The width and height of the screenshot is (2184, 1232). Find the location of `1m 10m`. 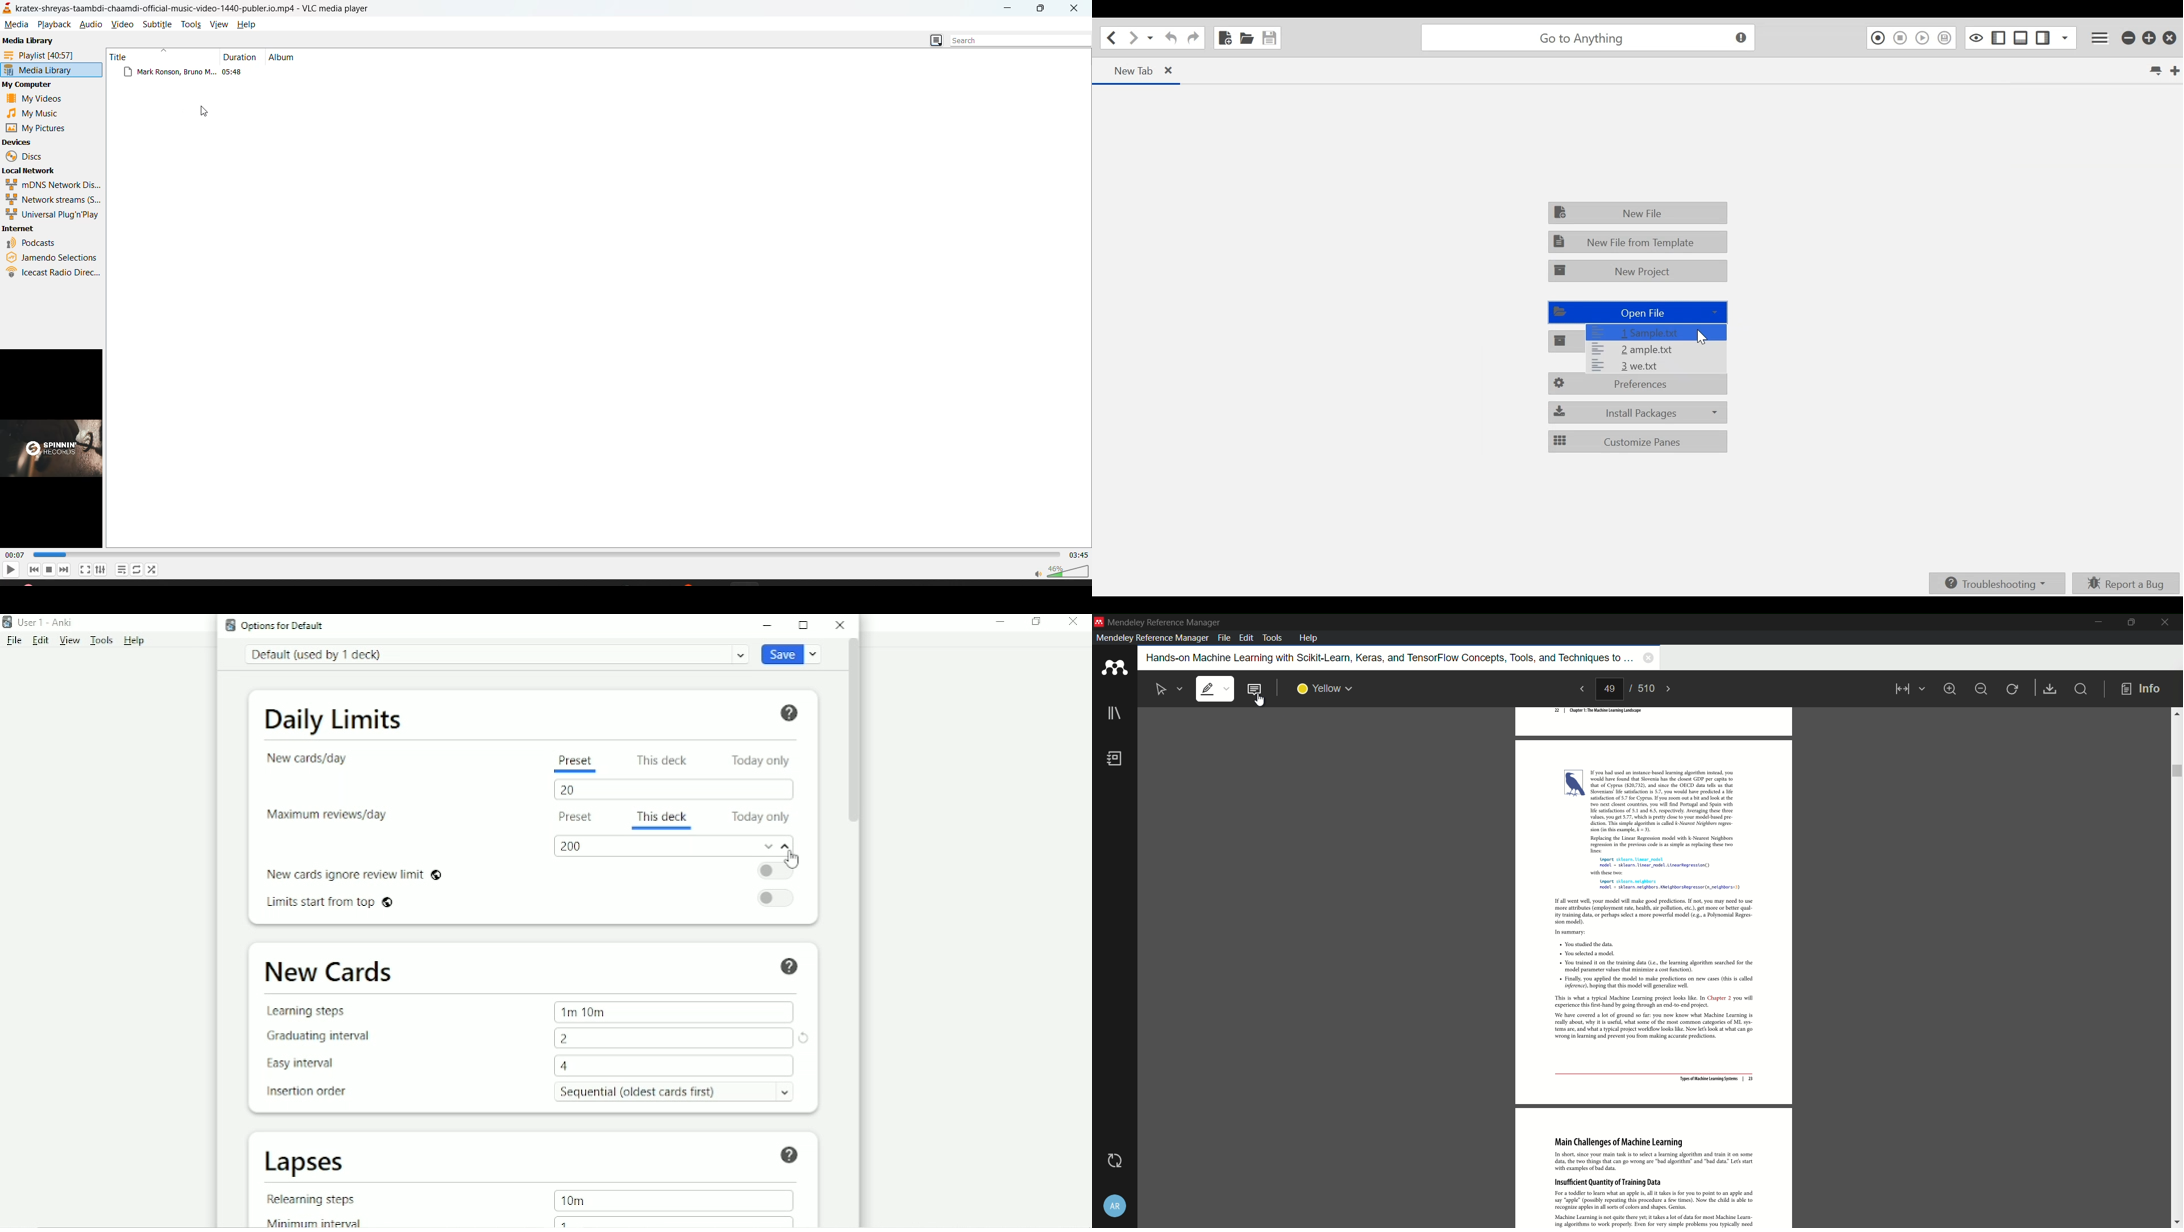

1m 10m is located at coordinates (584, 1011).